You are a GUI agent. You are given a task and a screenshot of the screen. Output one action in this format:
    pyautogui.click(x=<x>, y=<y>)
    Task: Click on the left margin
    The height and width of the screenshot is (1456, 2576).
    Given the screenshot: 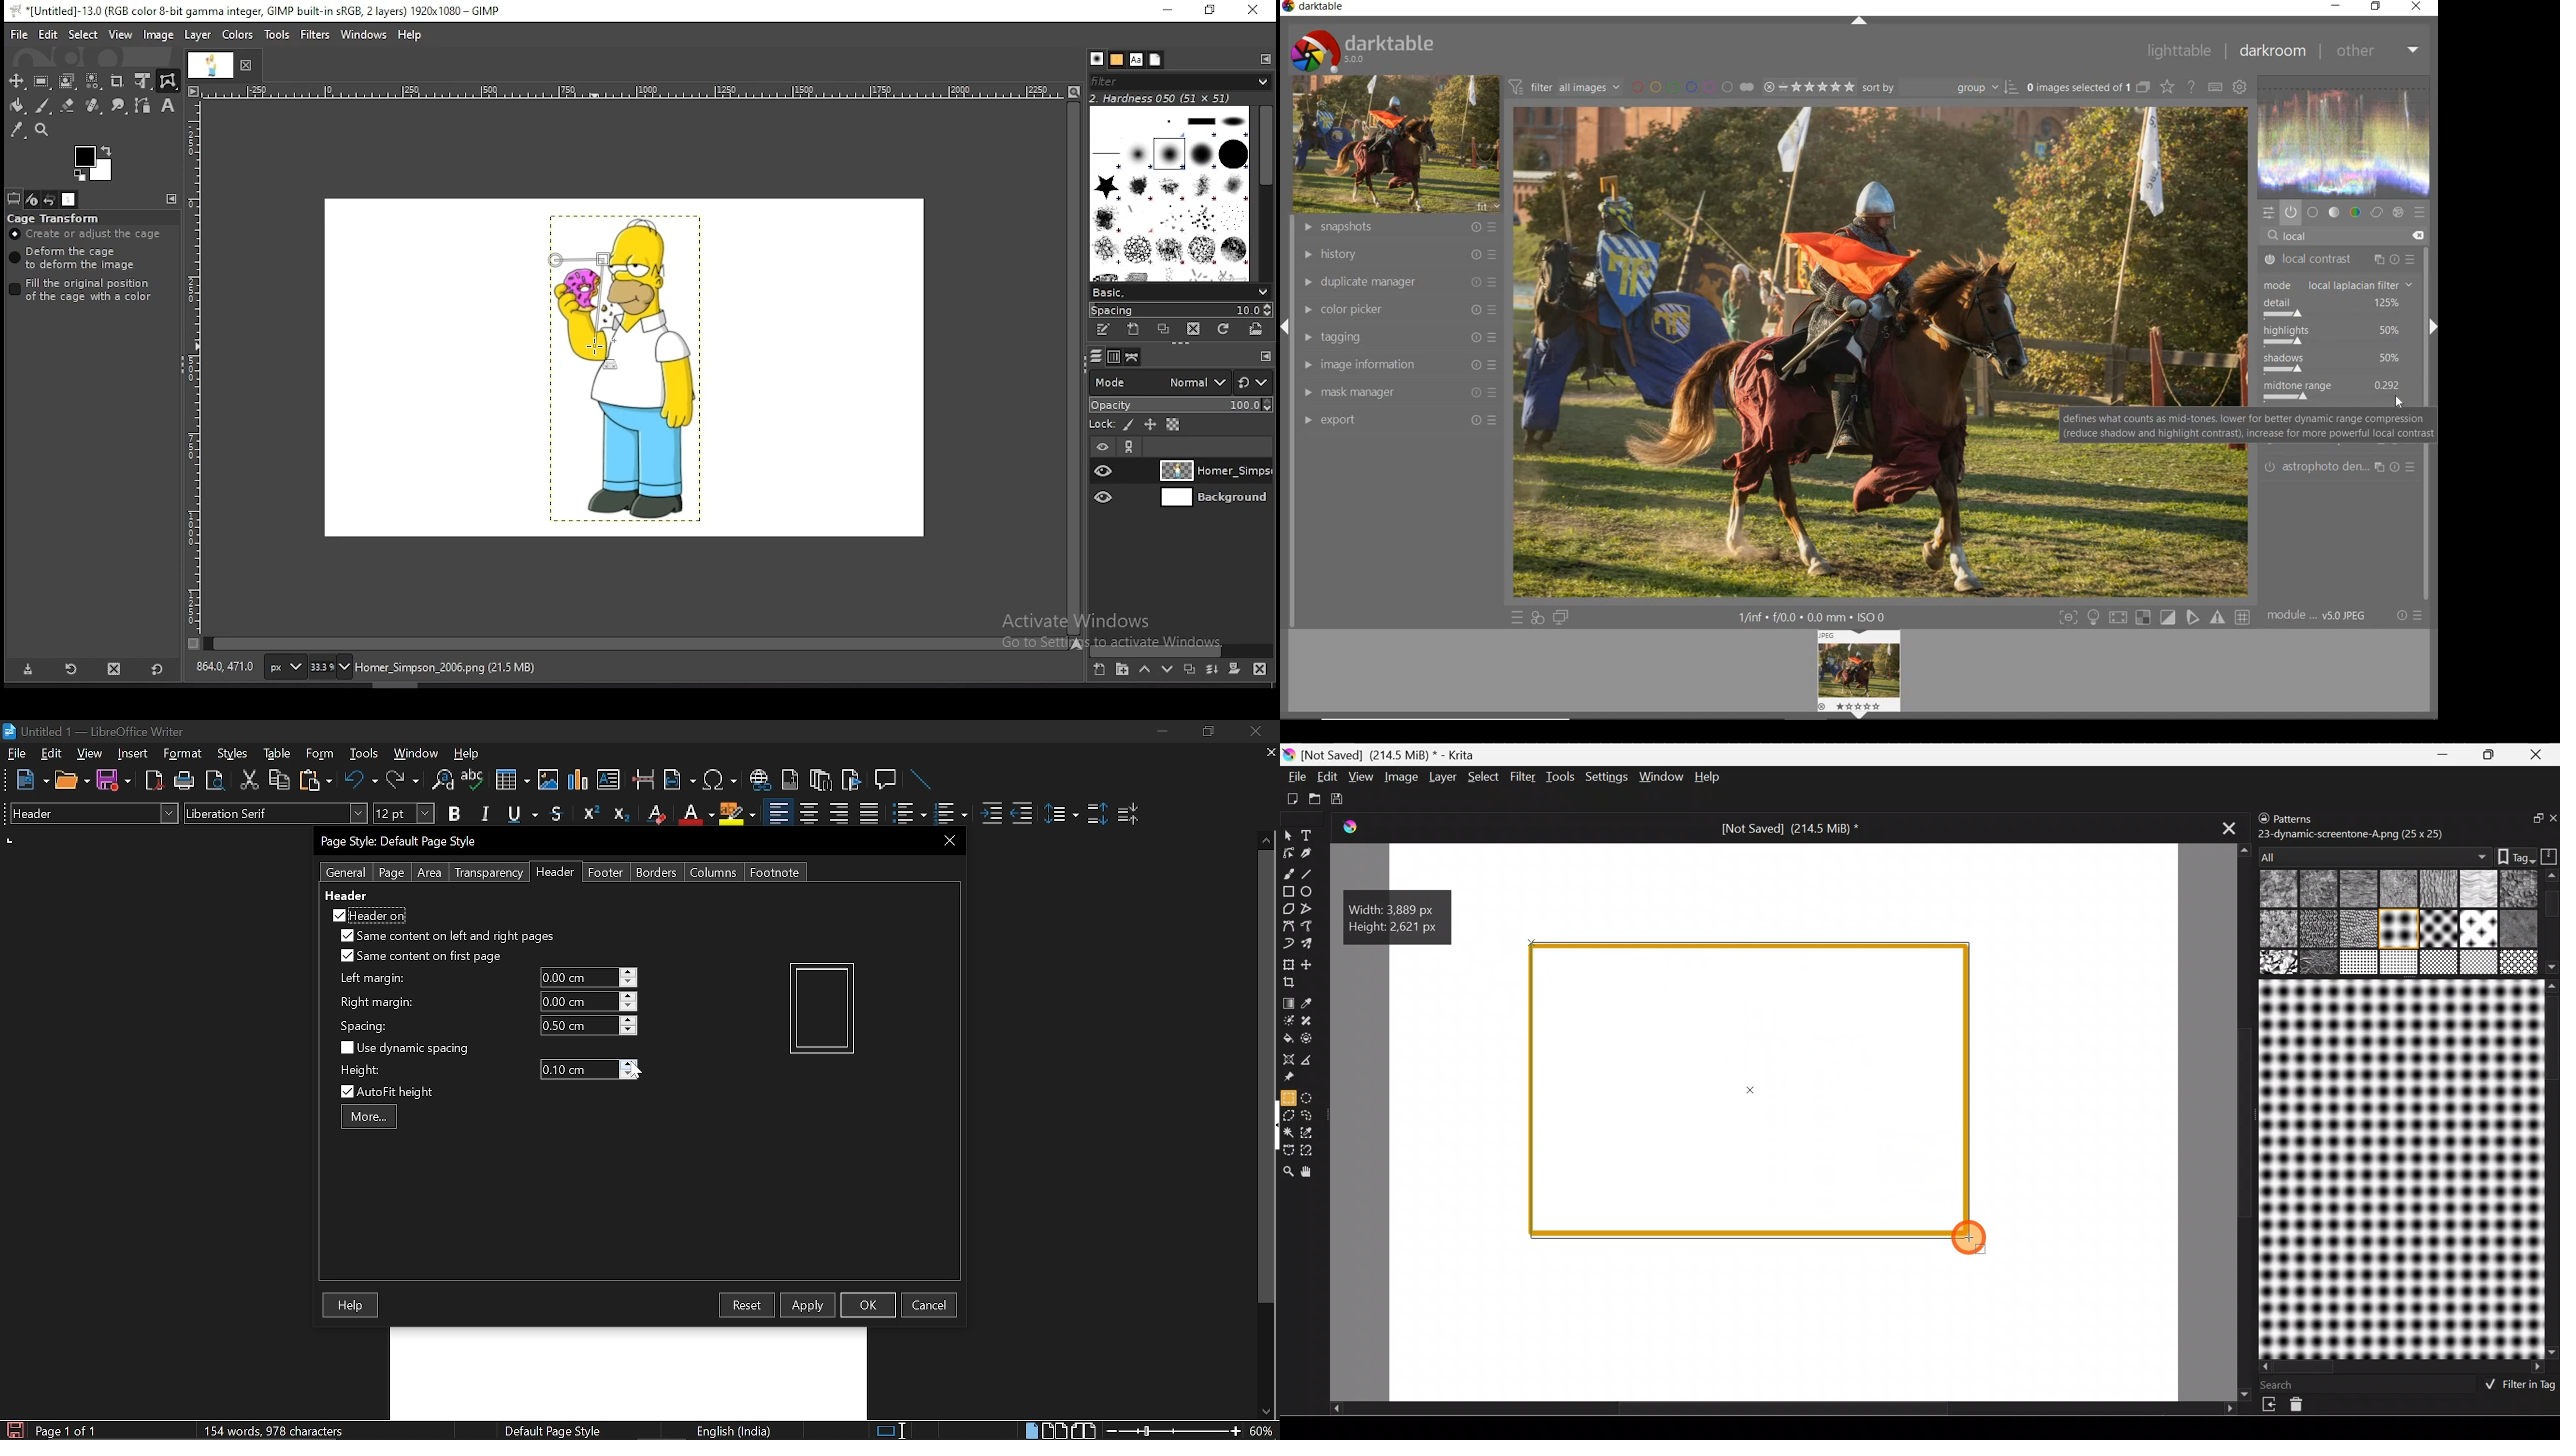 What is the action you would take?
    pyautogui.click(x=370, y=979)
    